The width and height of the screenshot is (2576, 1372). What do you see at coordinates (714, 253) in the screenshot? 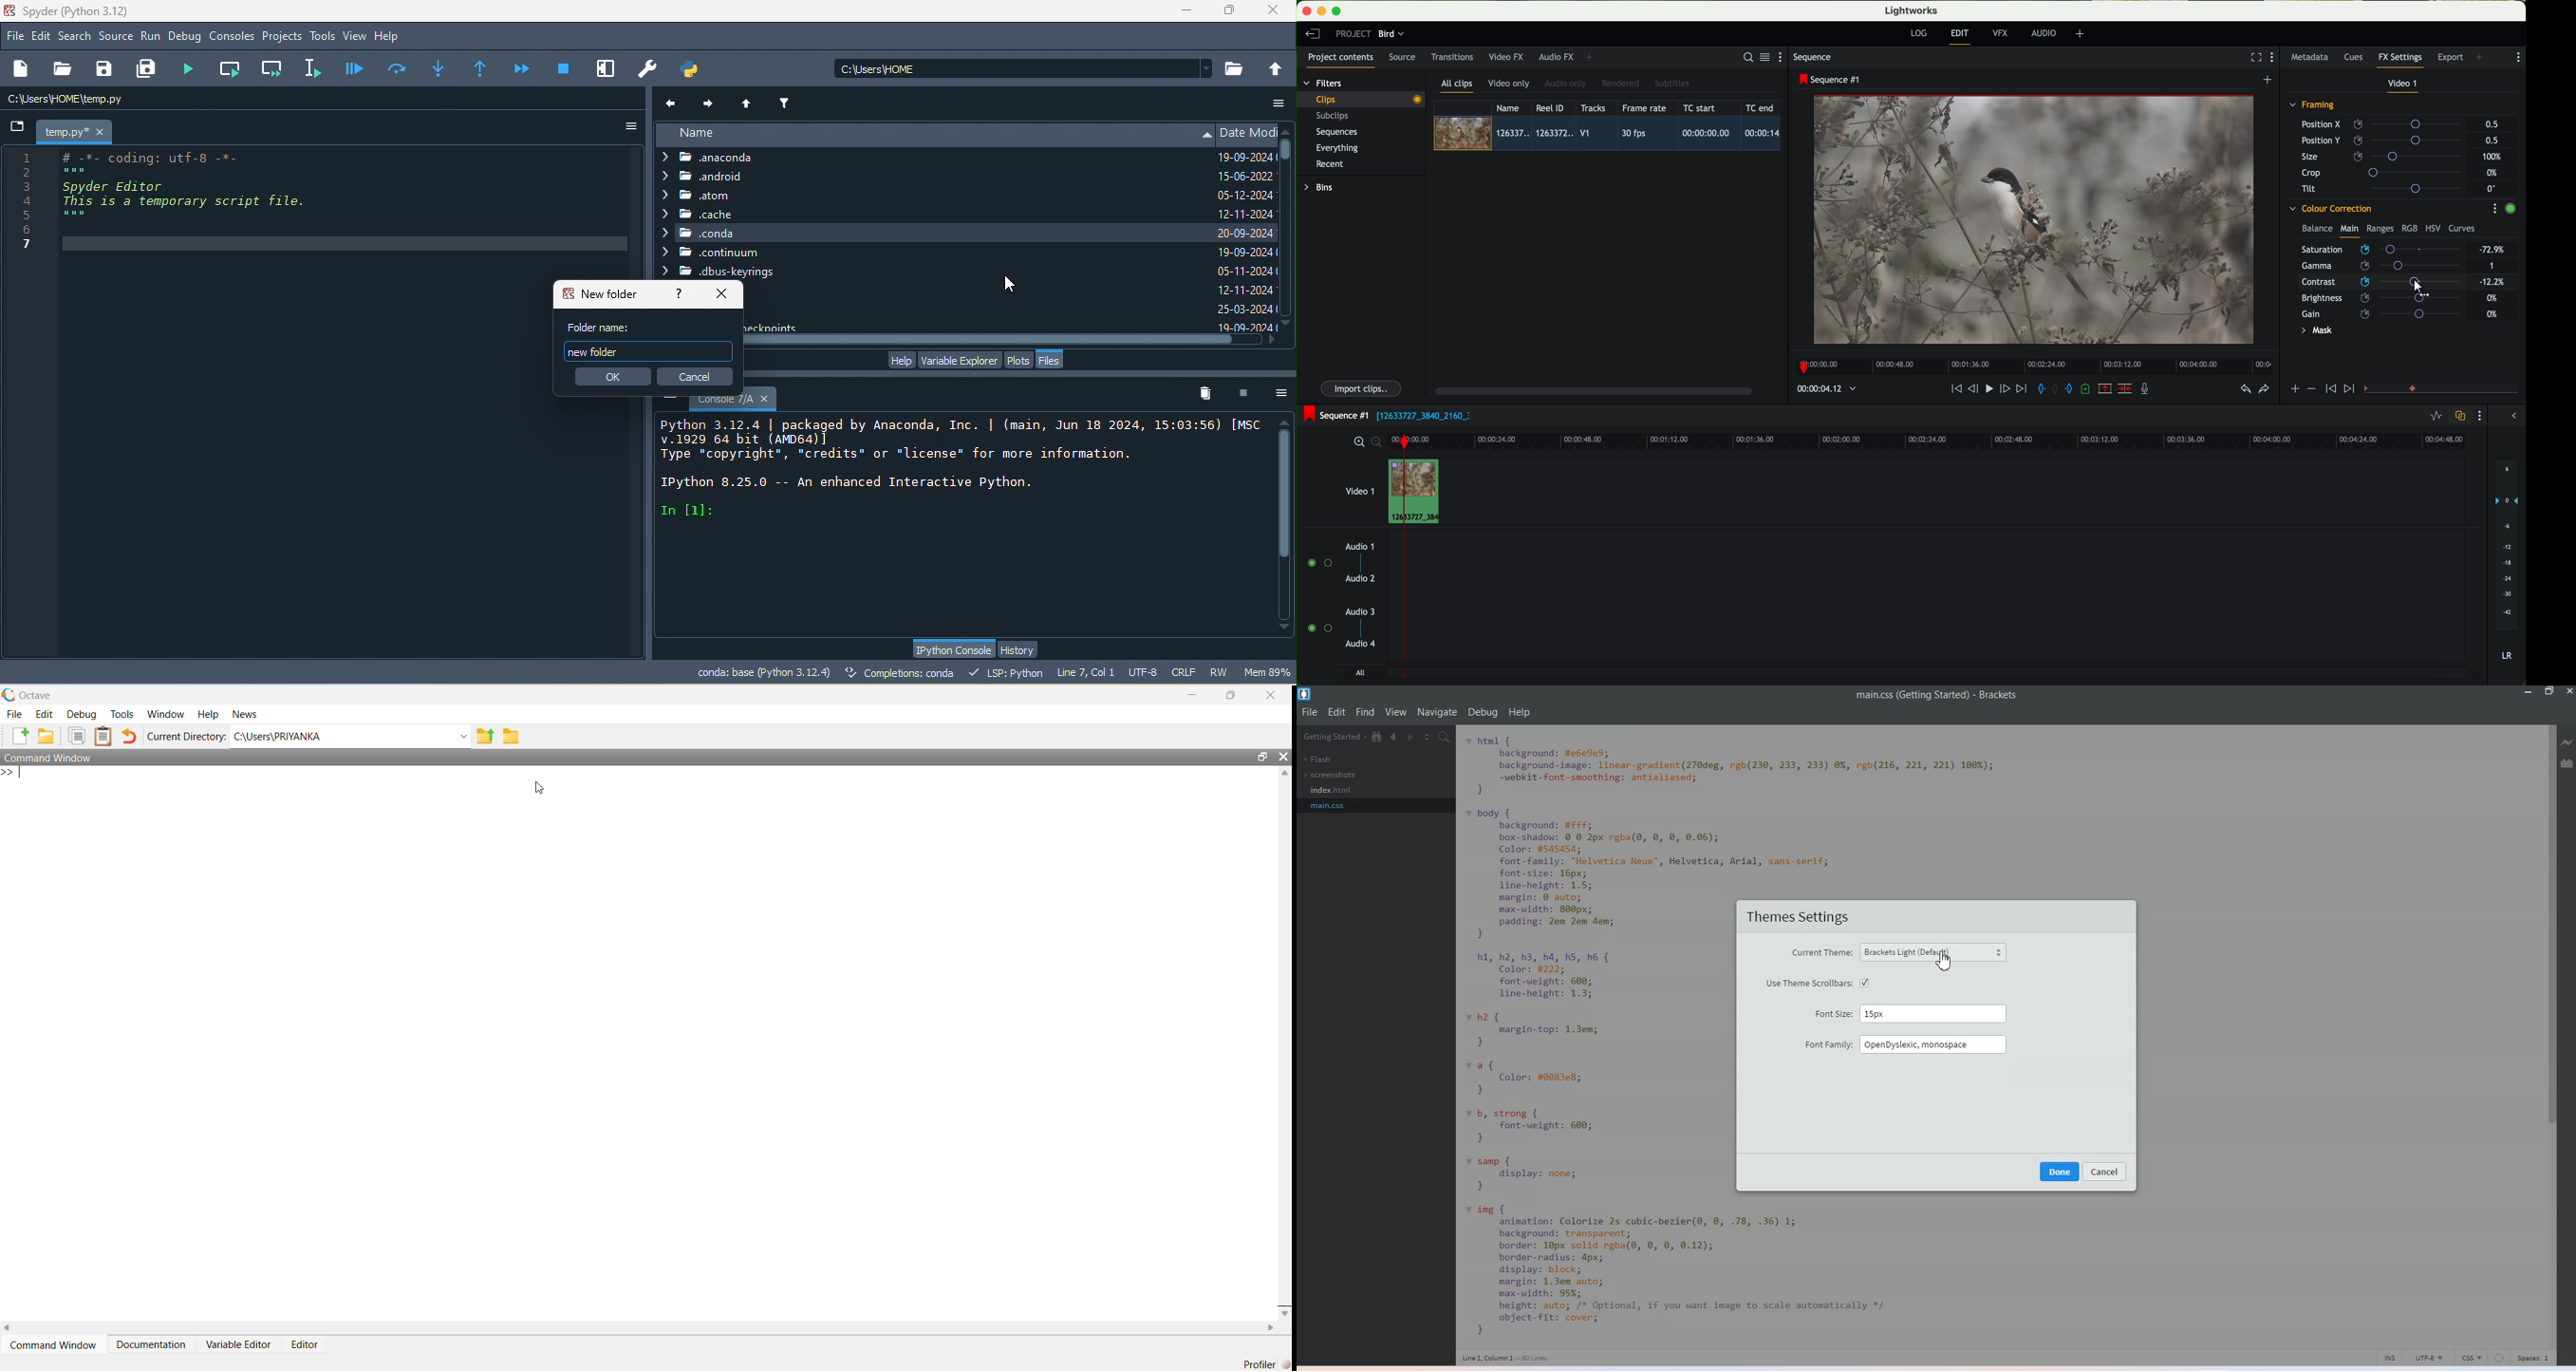
I see `continuum` at bounding box center [714, 253].